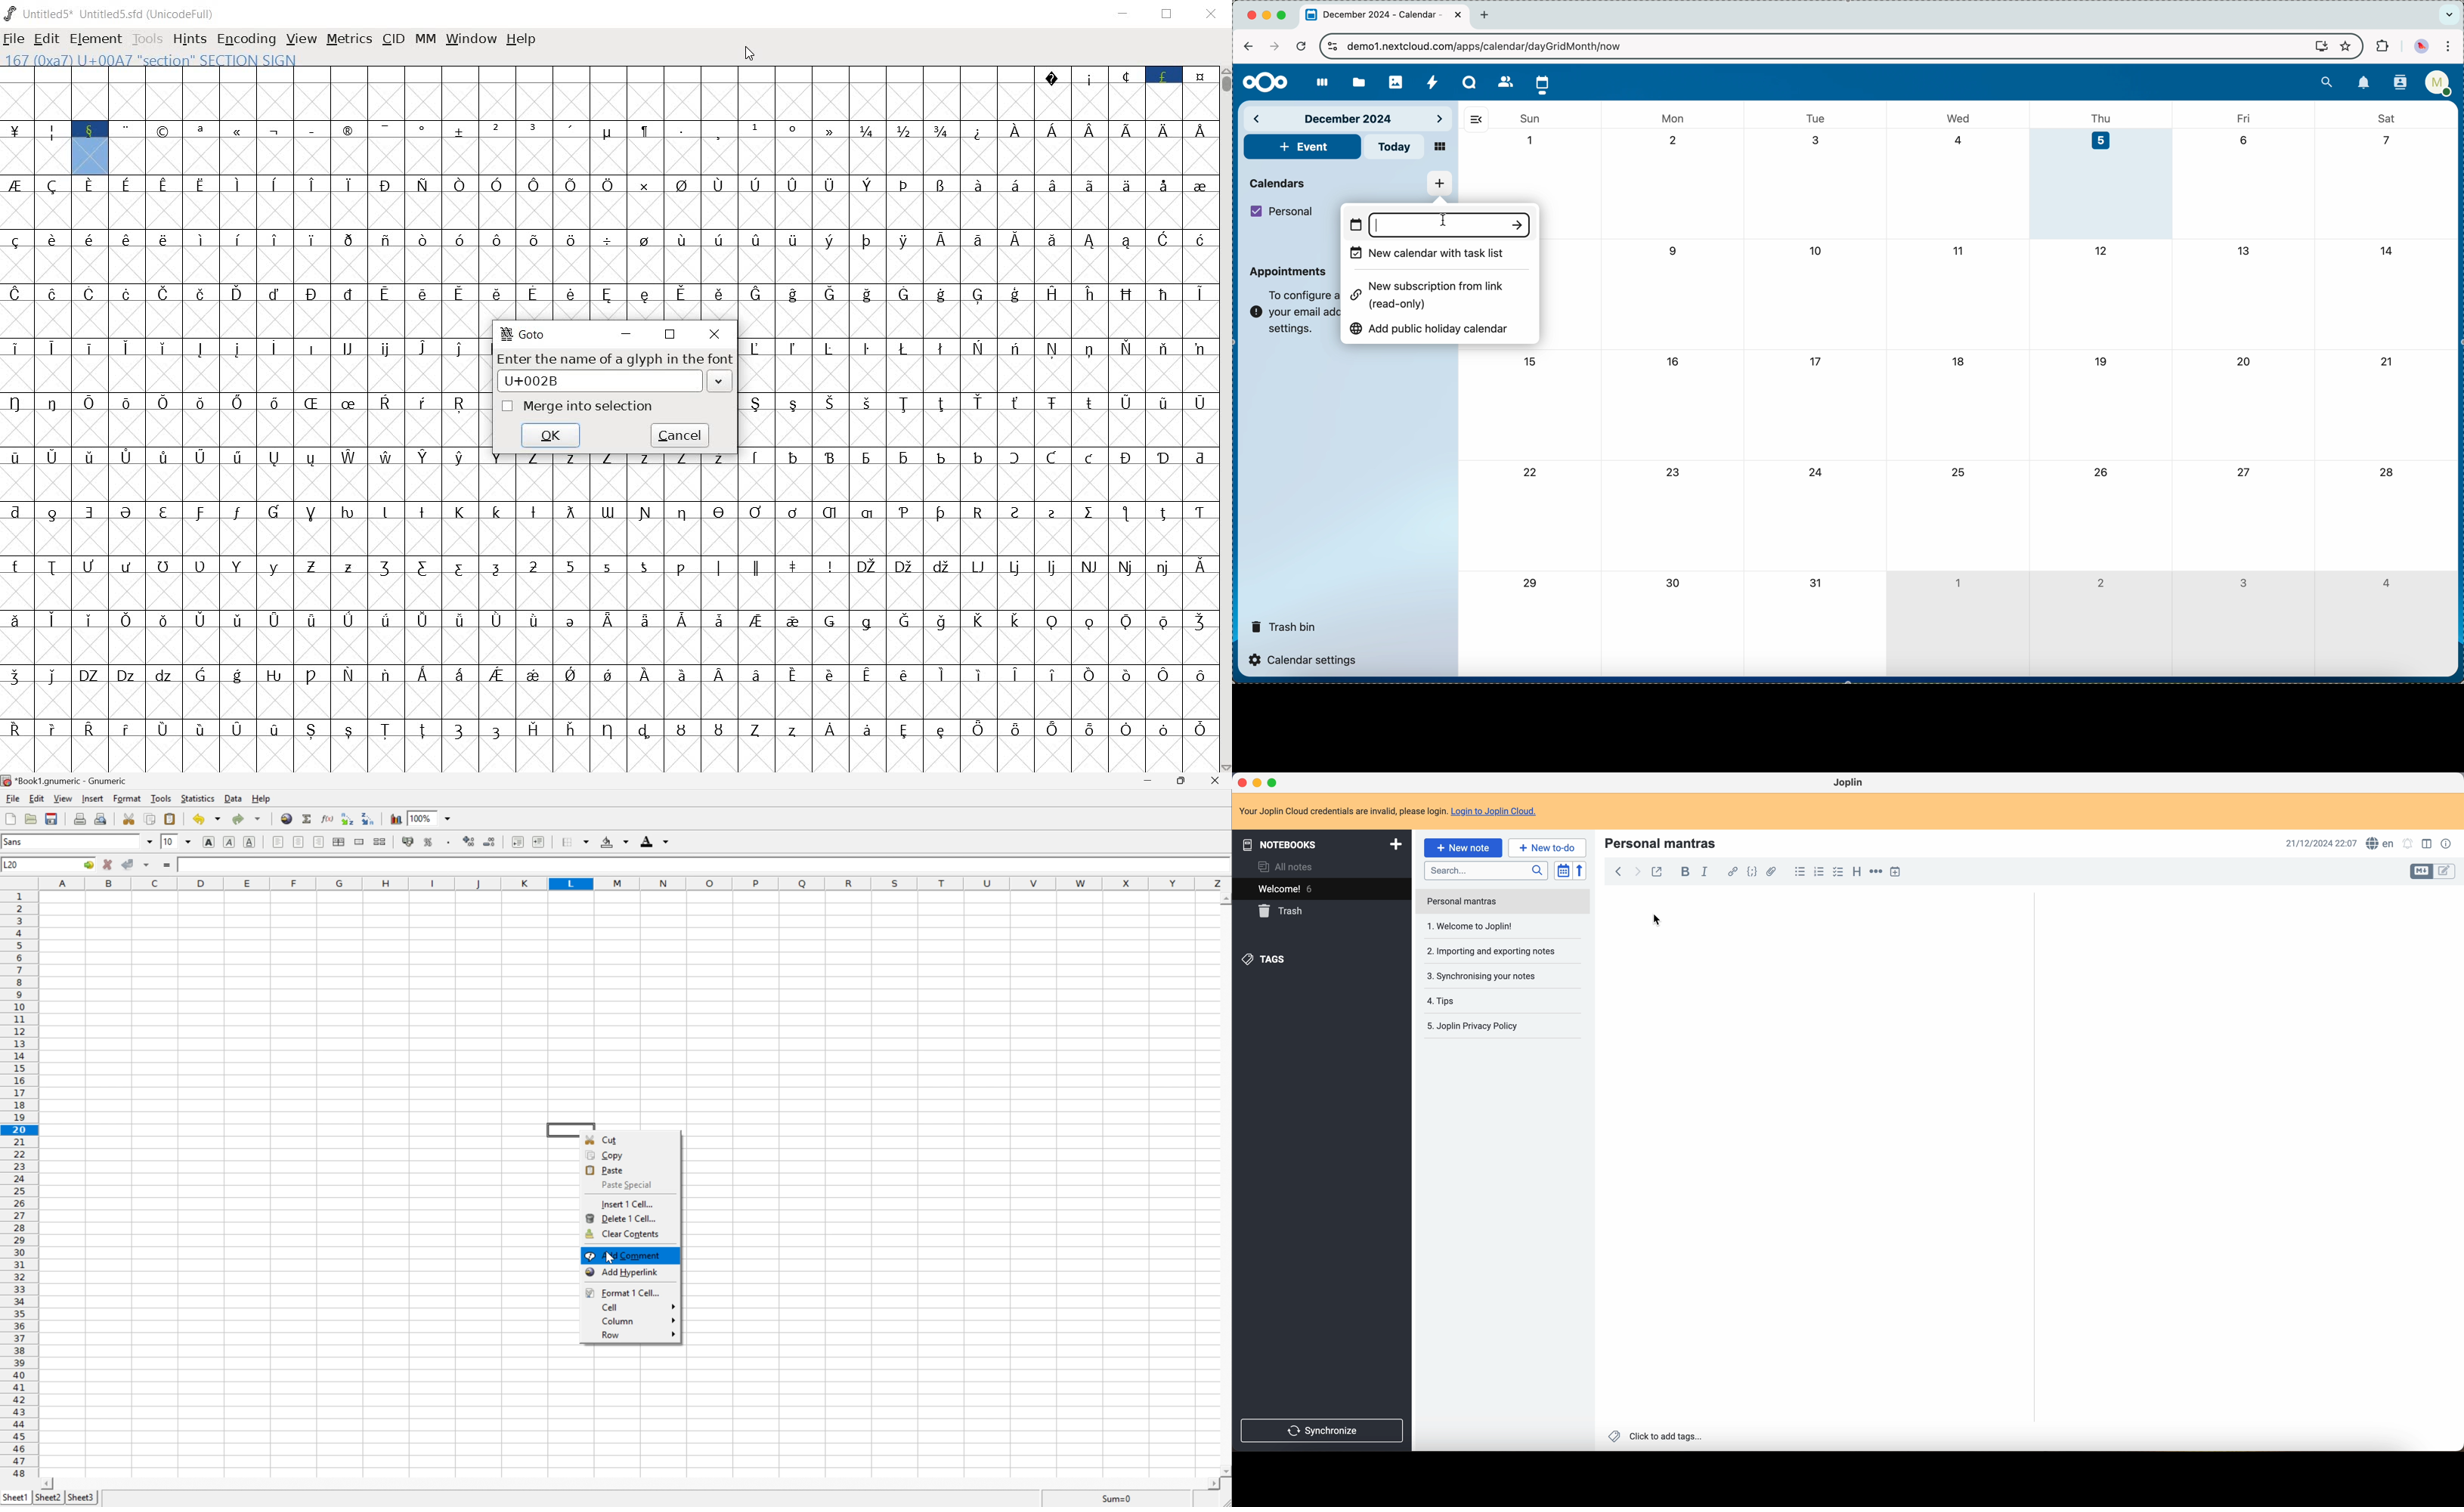 Image resolution: width=2464 pixels, height=1512 pixels. I want to click on add public holiday calendar, so click(1434, 326).